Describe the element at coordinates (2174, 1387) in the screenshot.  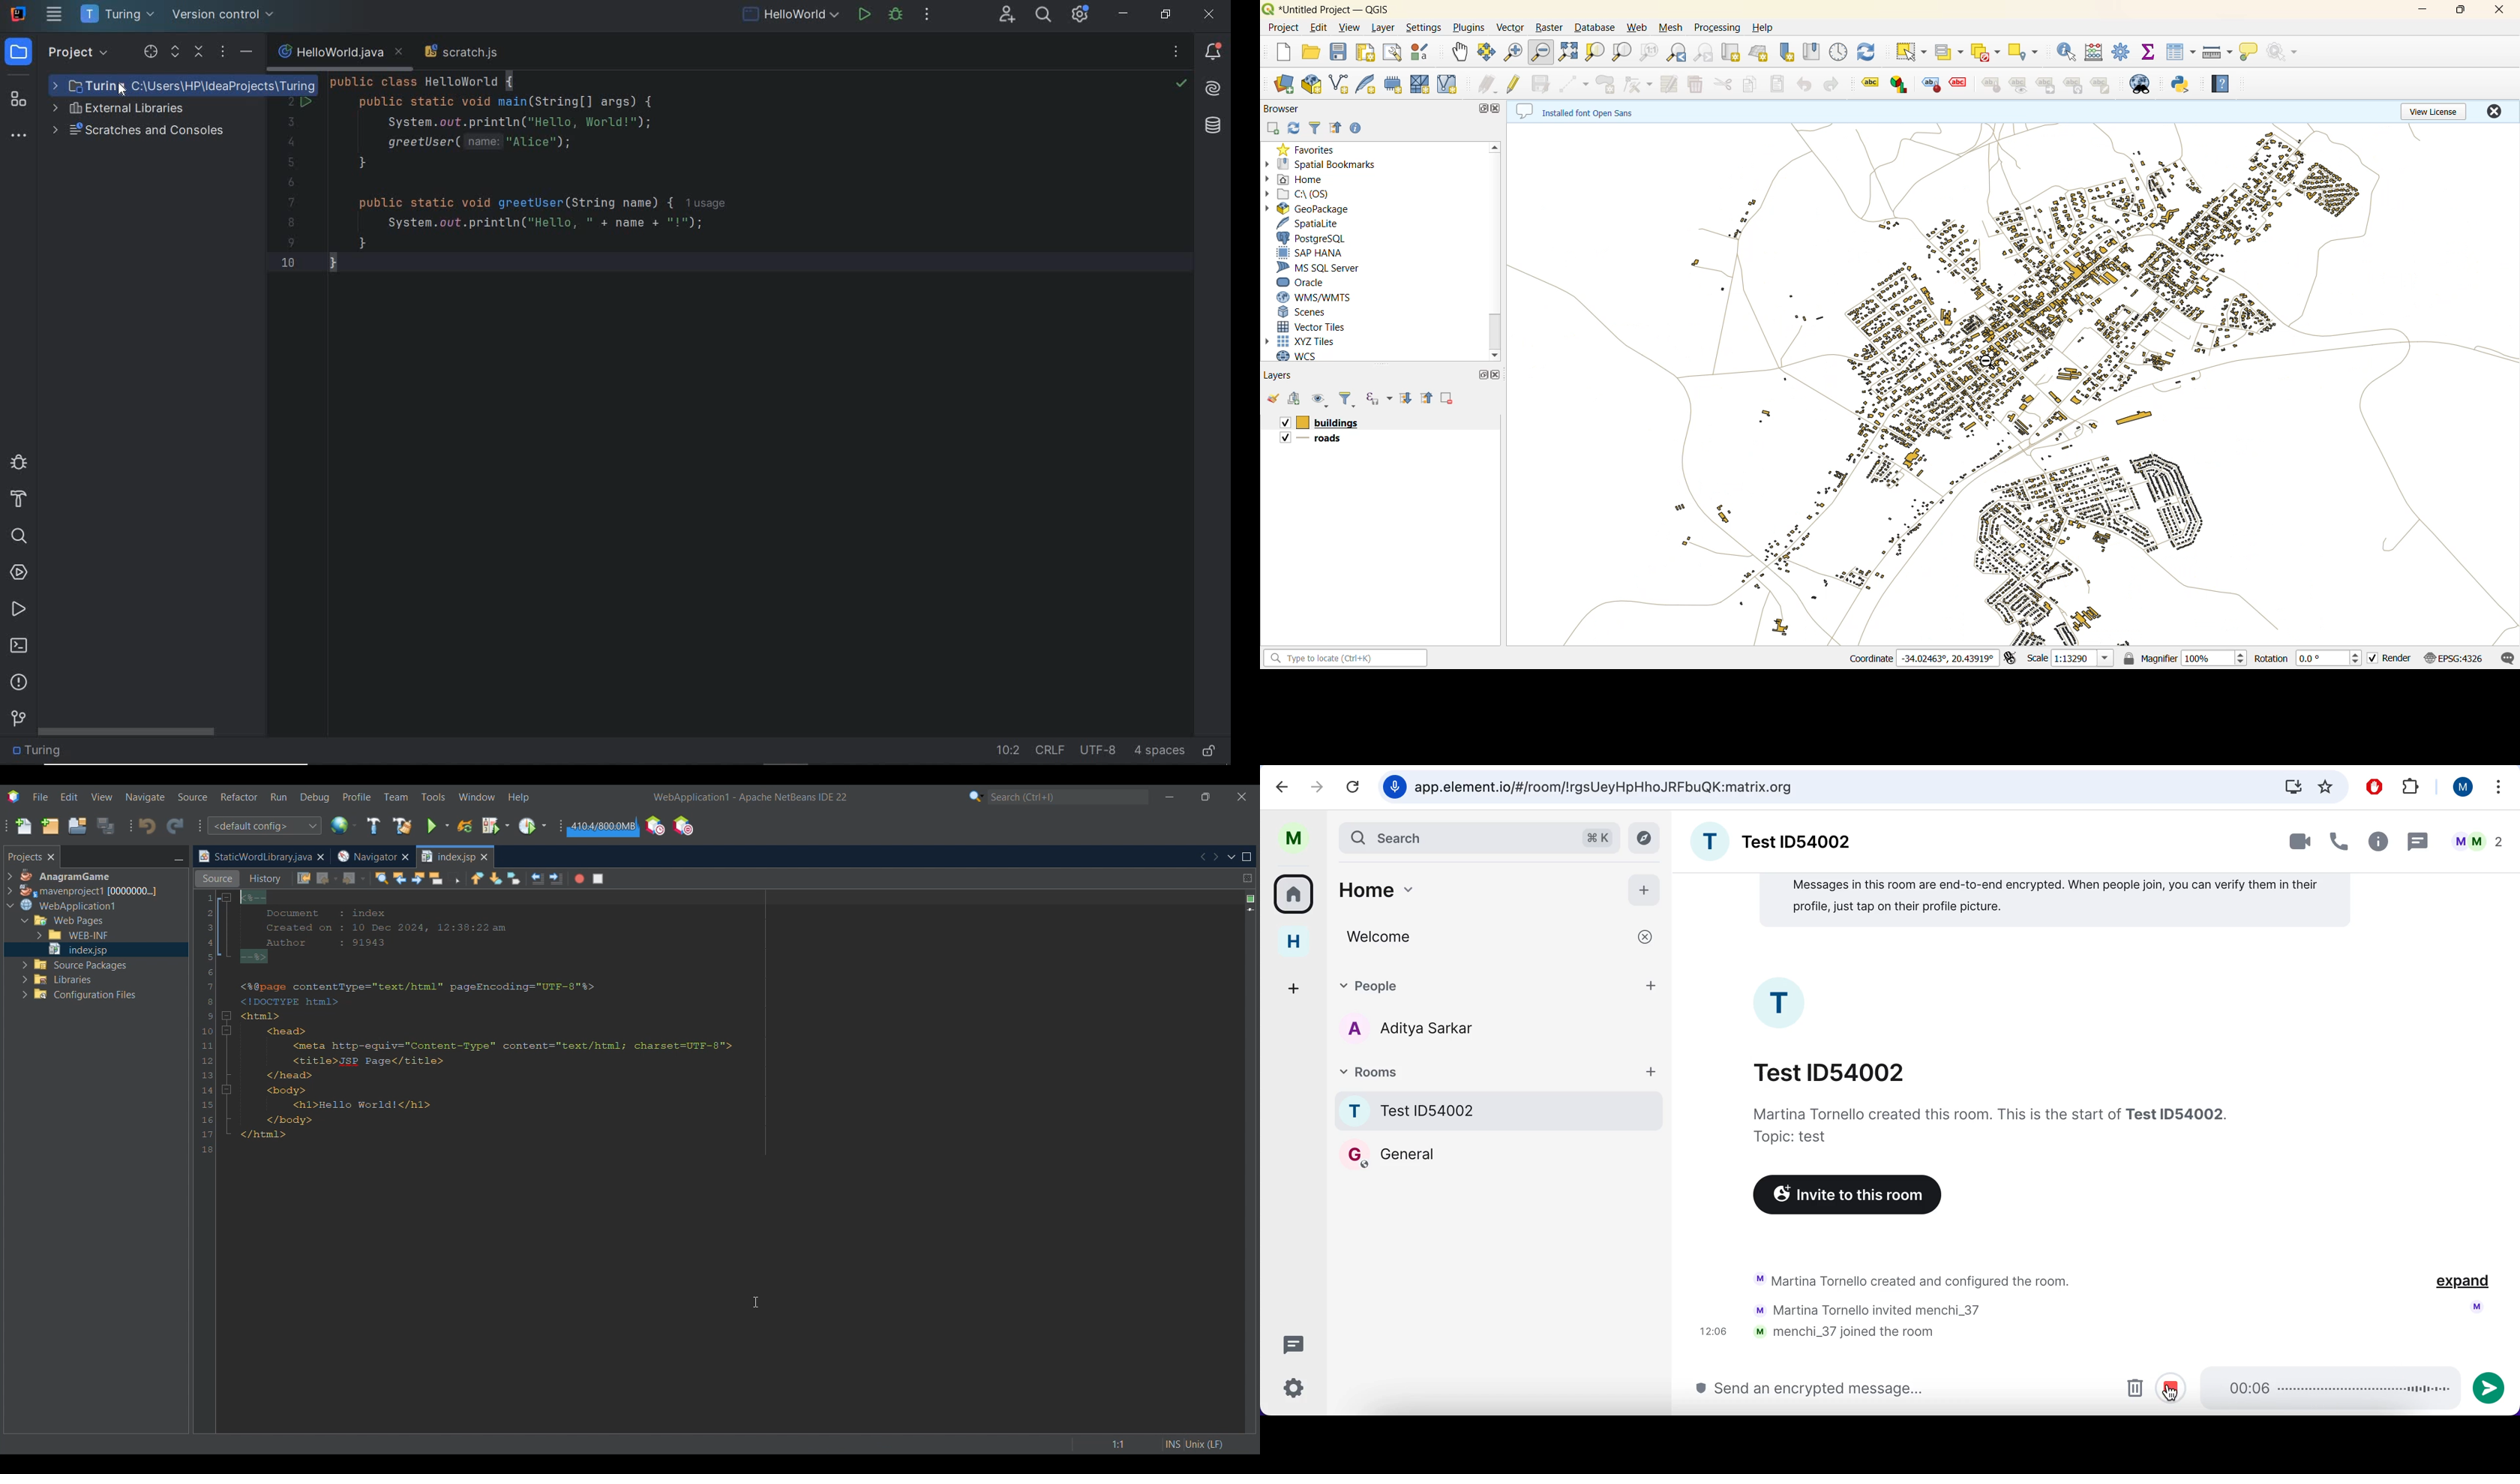
I see `stopped` at that location.